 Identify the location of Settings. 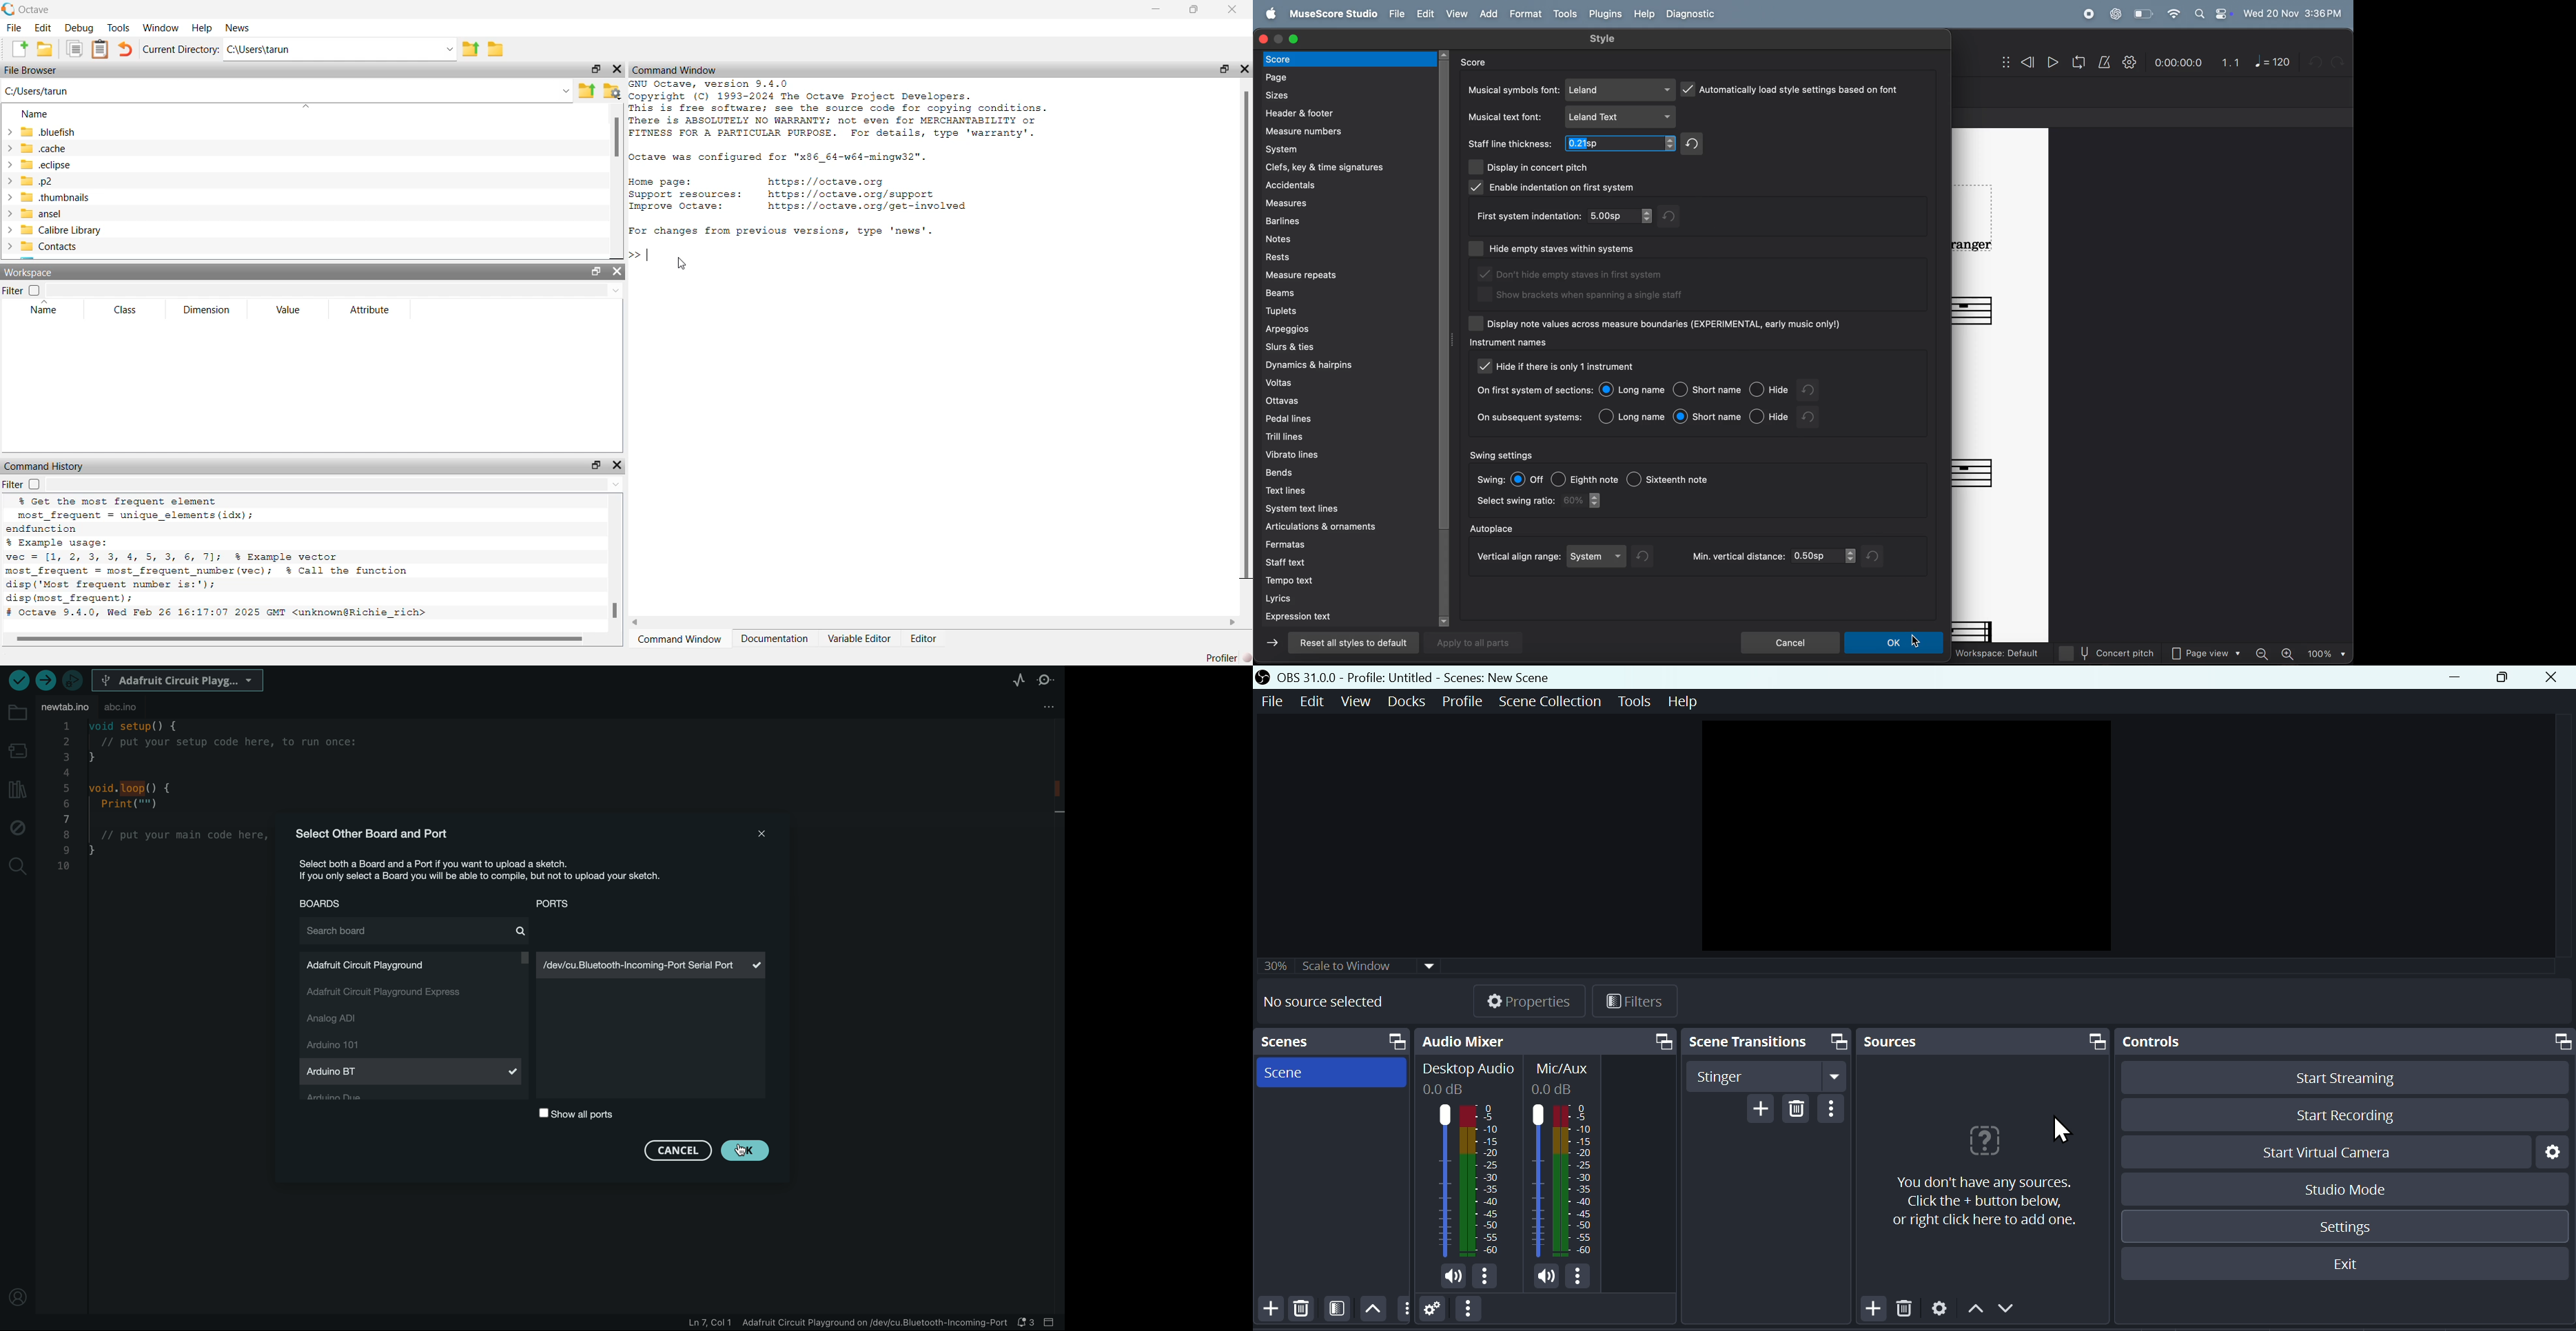
(1943, 1310).